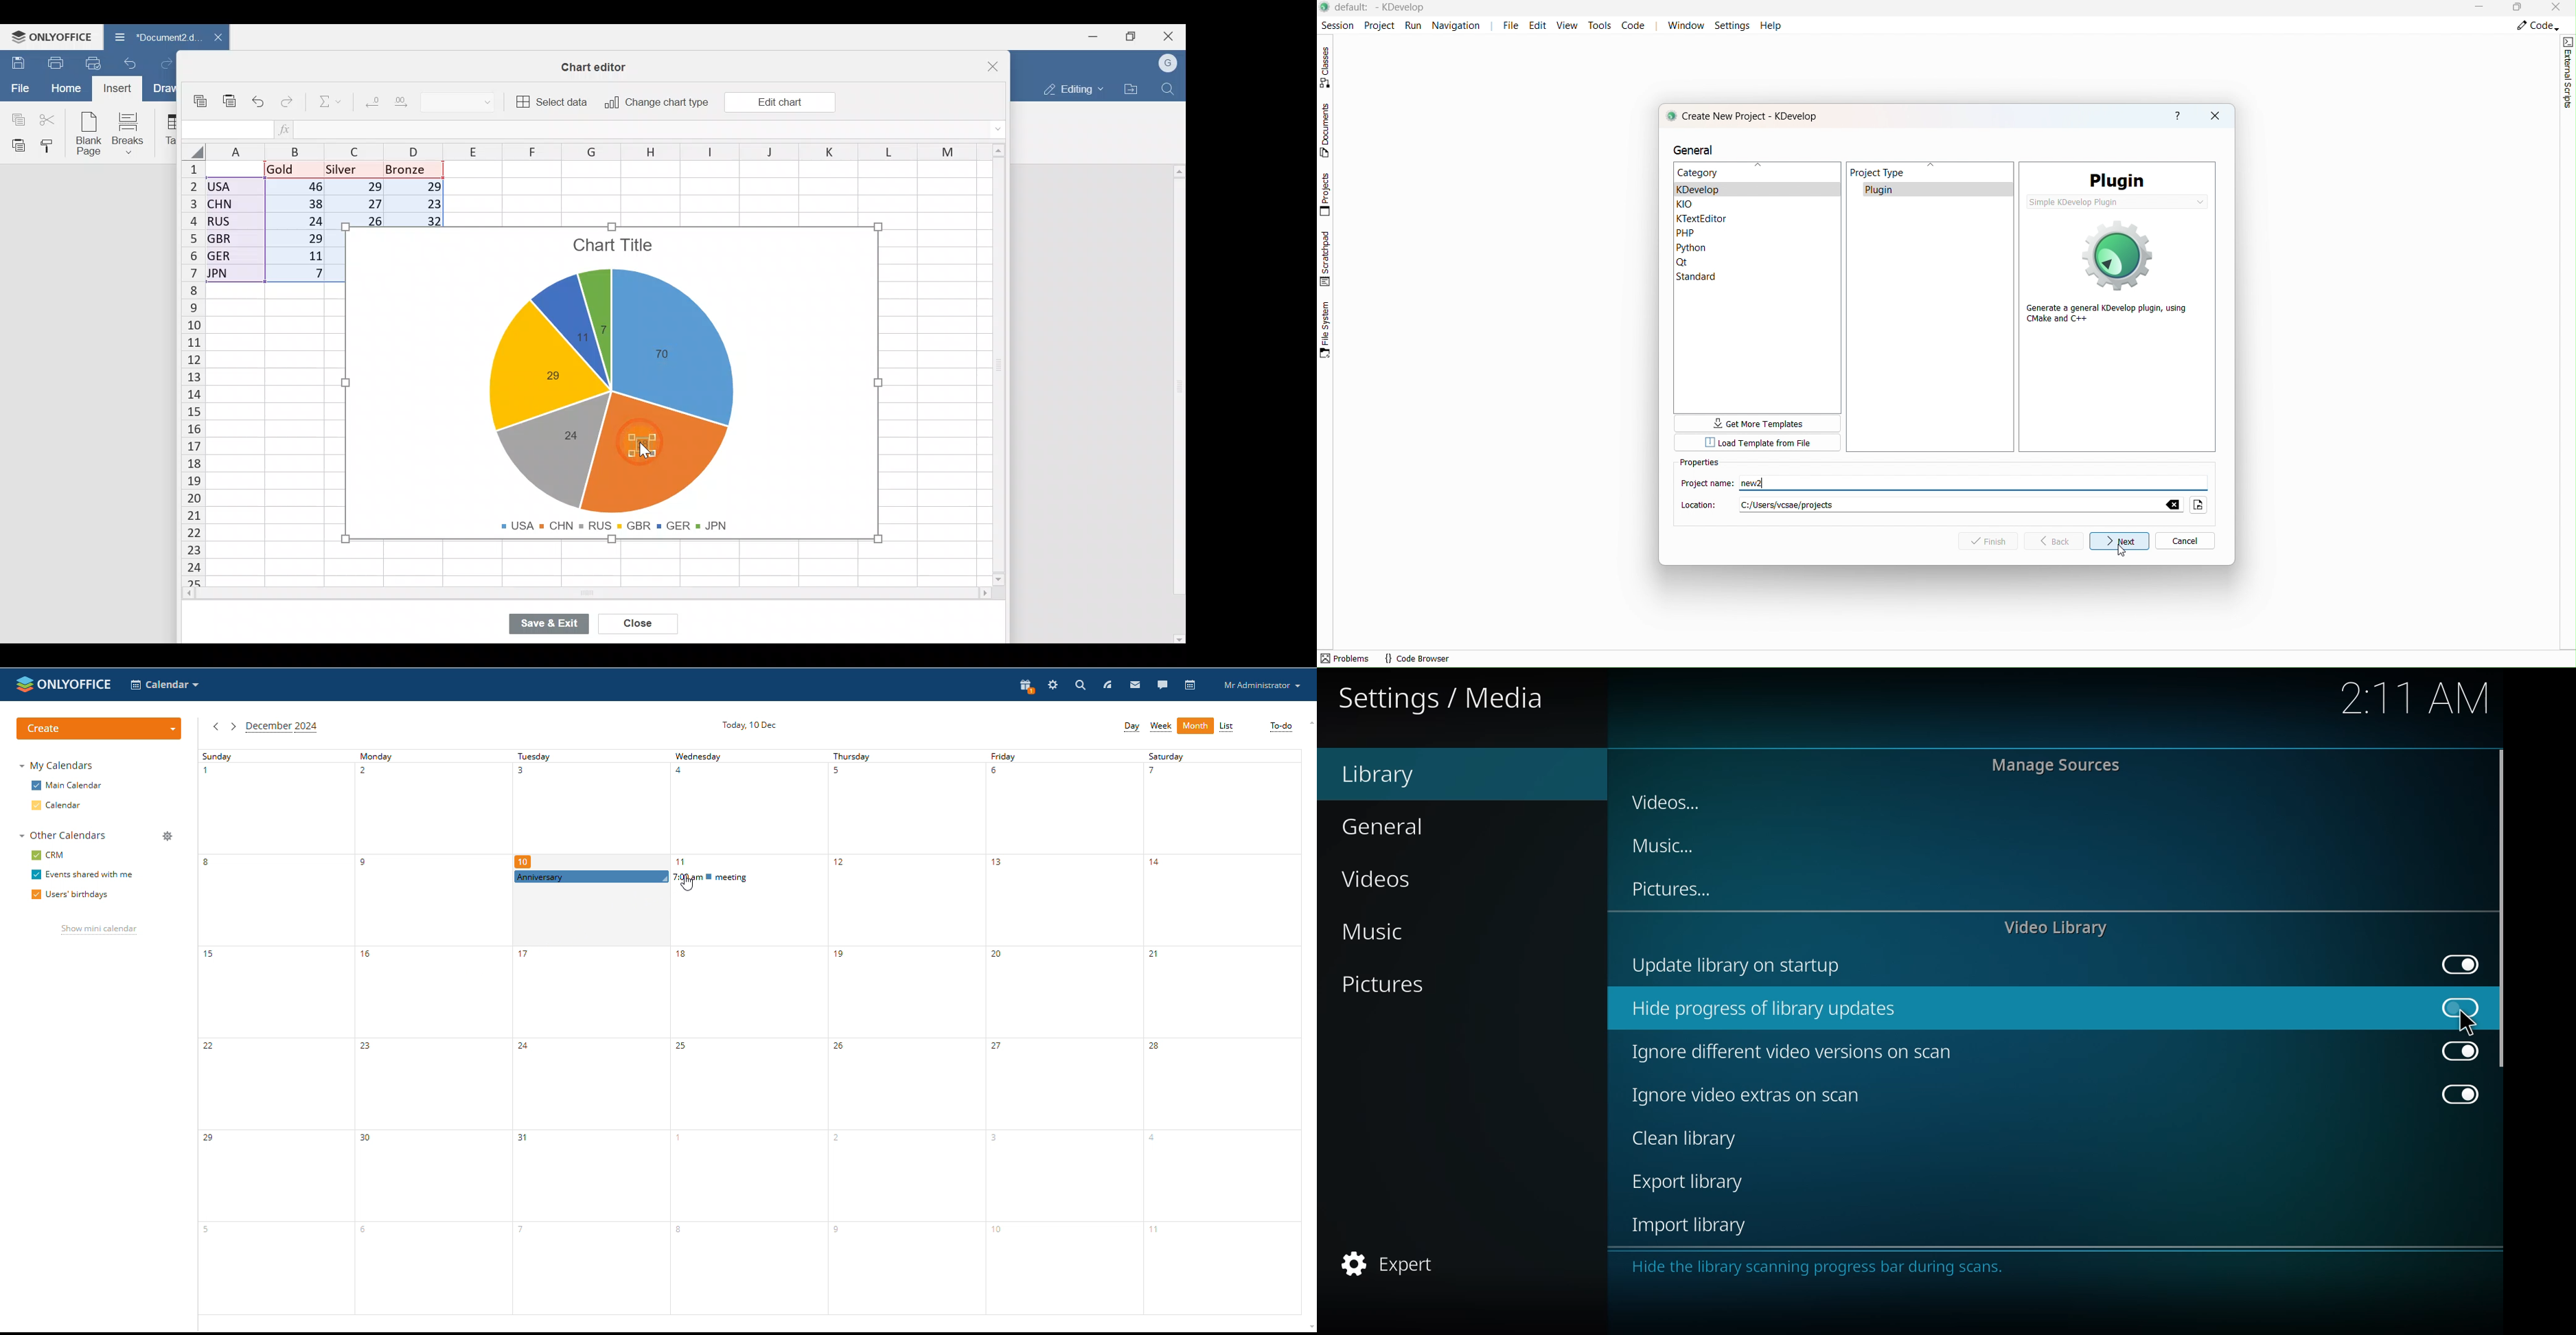  I want to click on Select data, so click(551, 100).